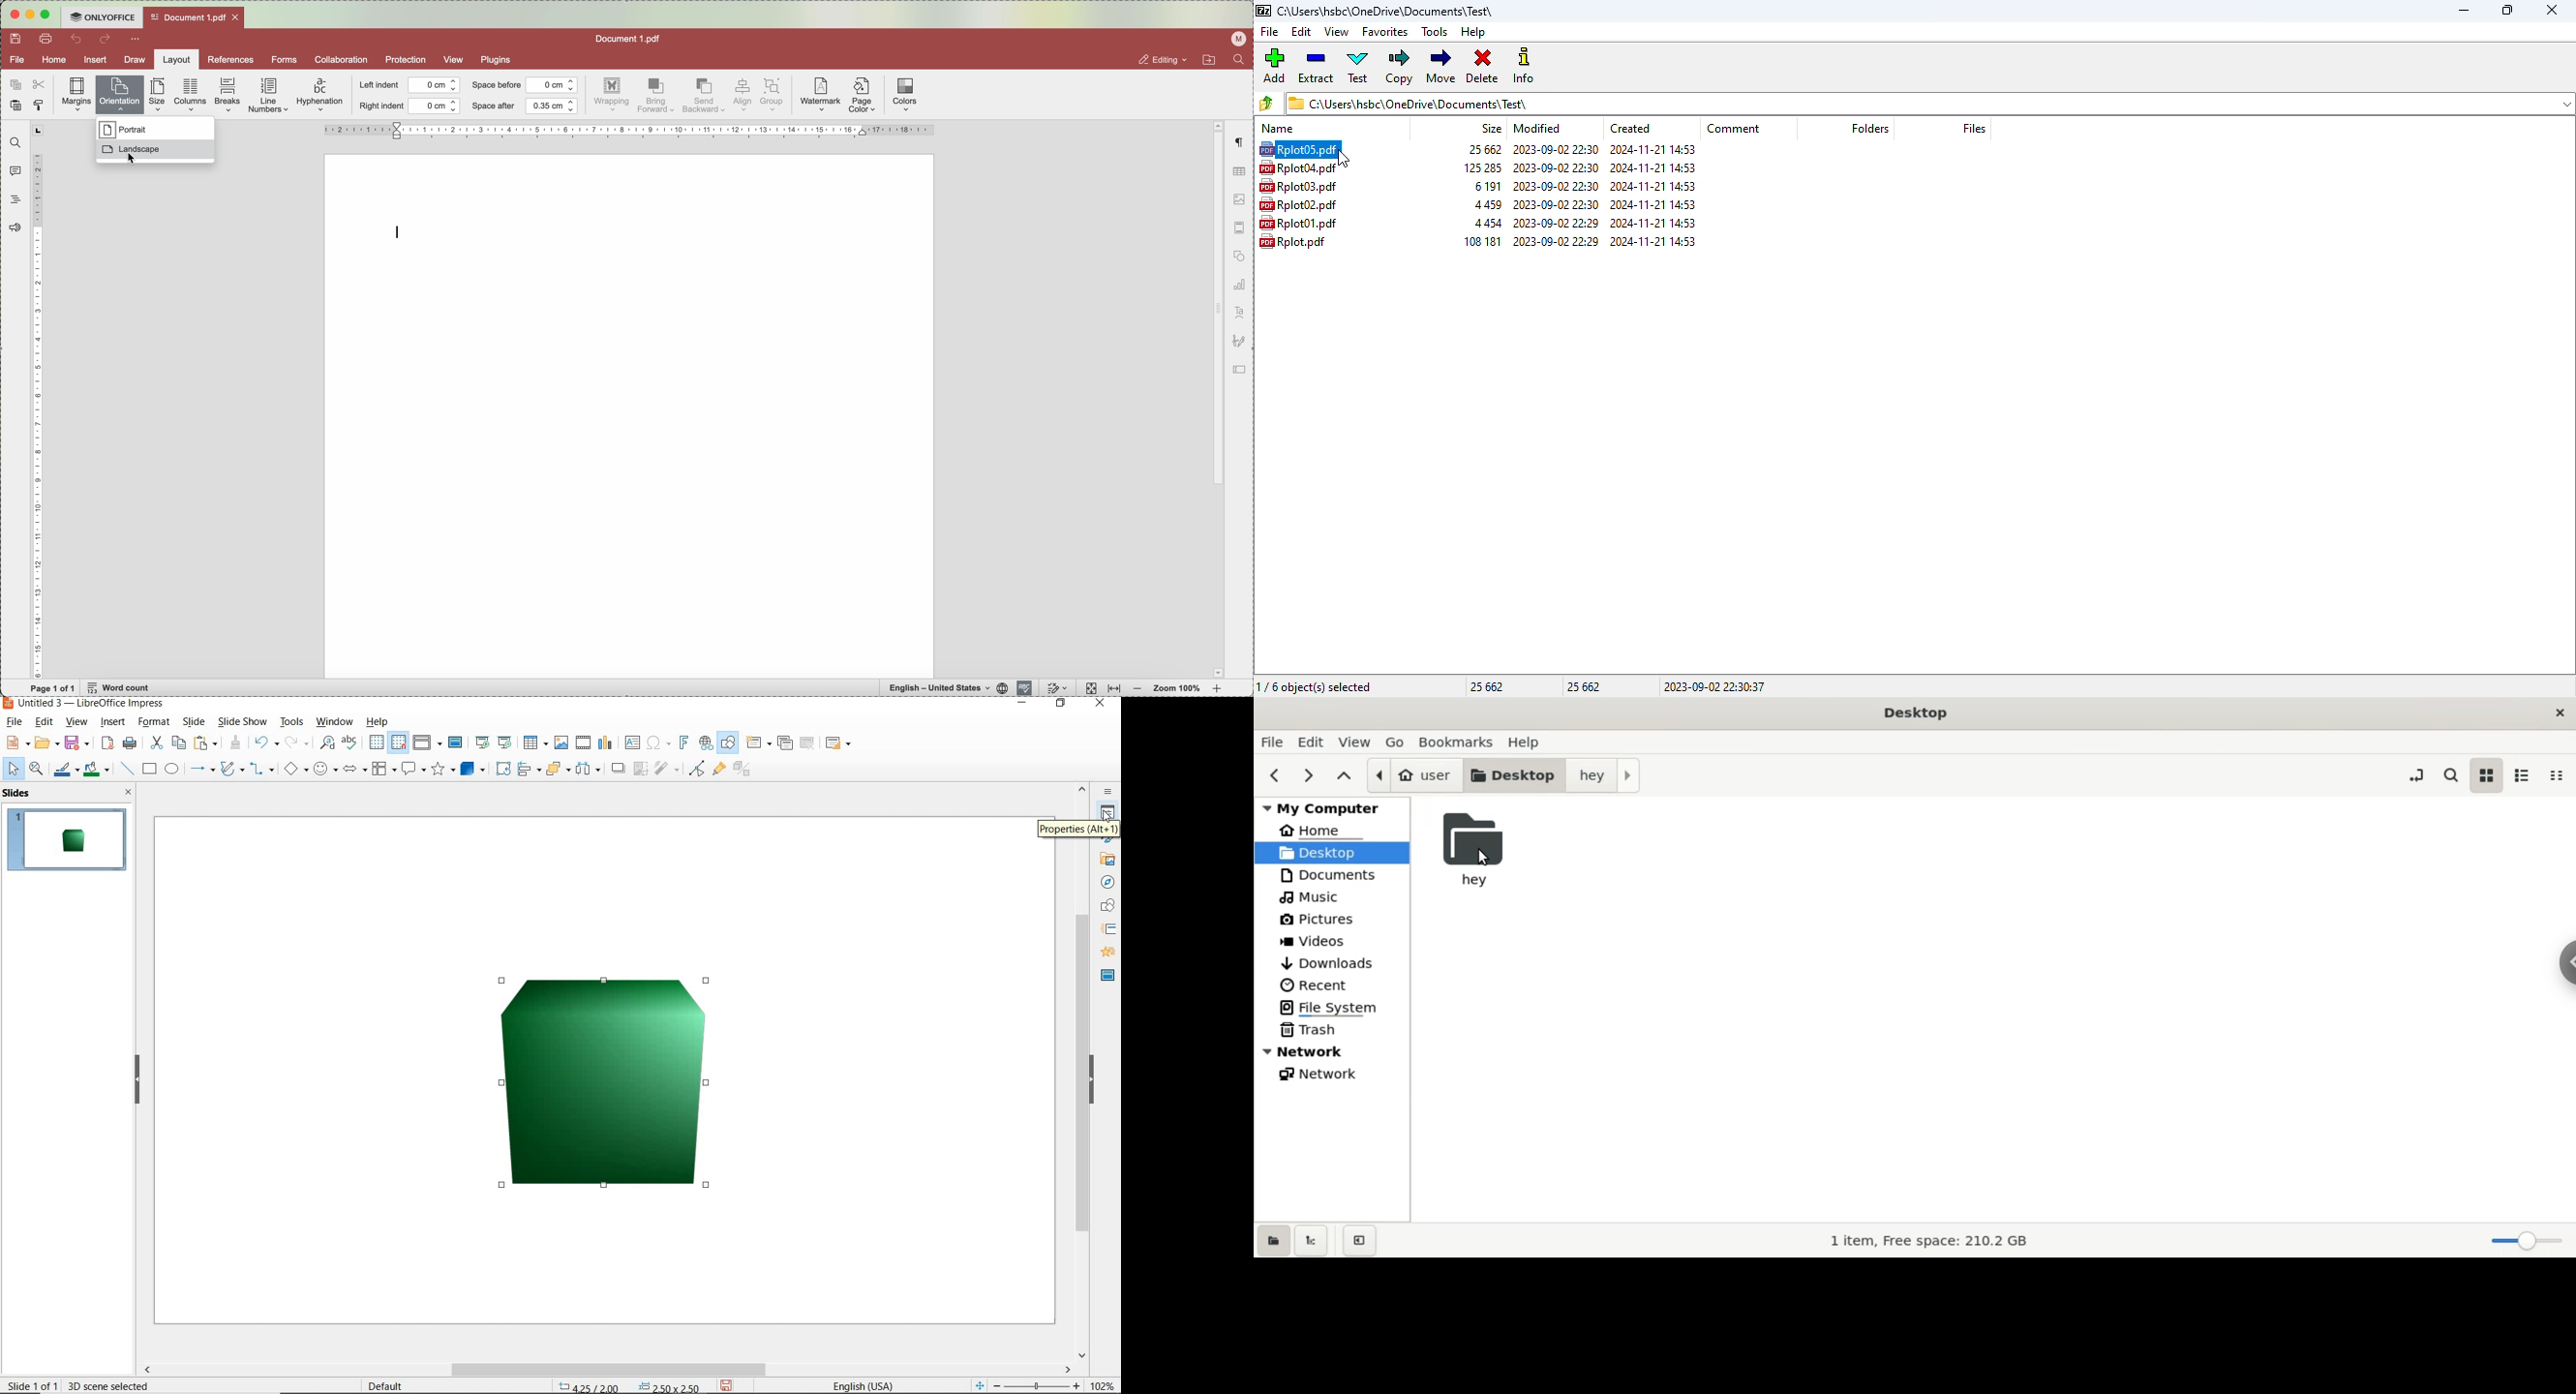 The image size is (2576, 1400). I want to click on zoom 100%, so click(1178, 688).